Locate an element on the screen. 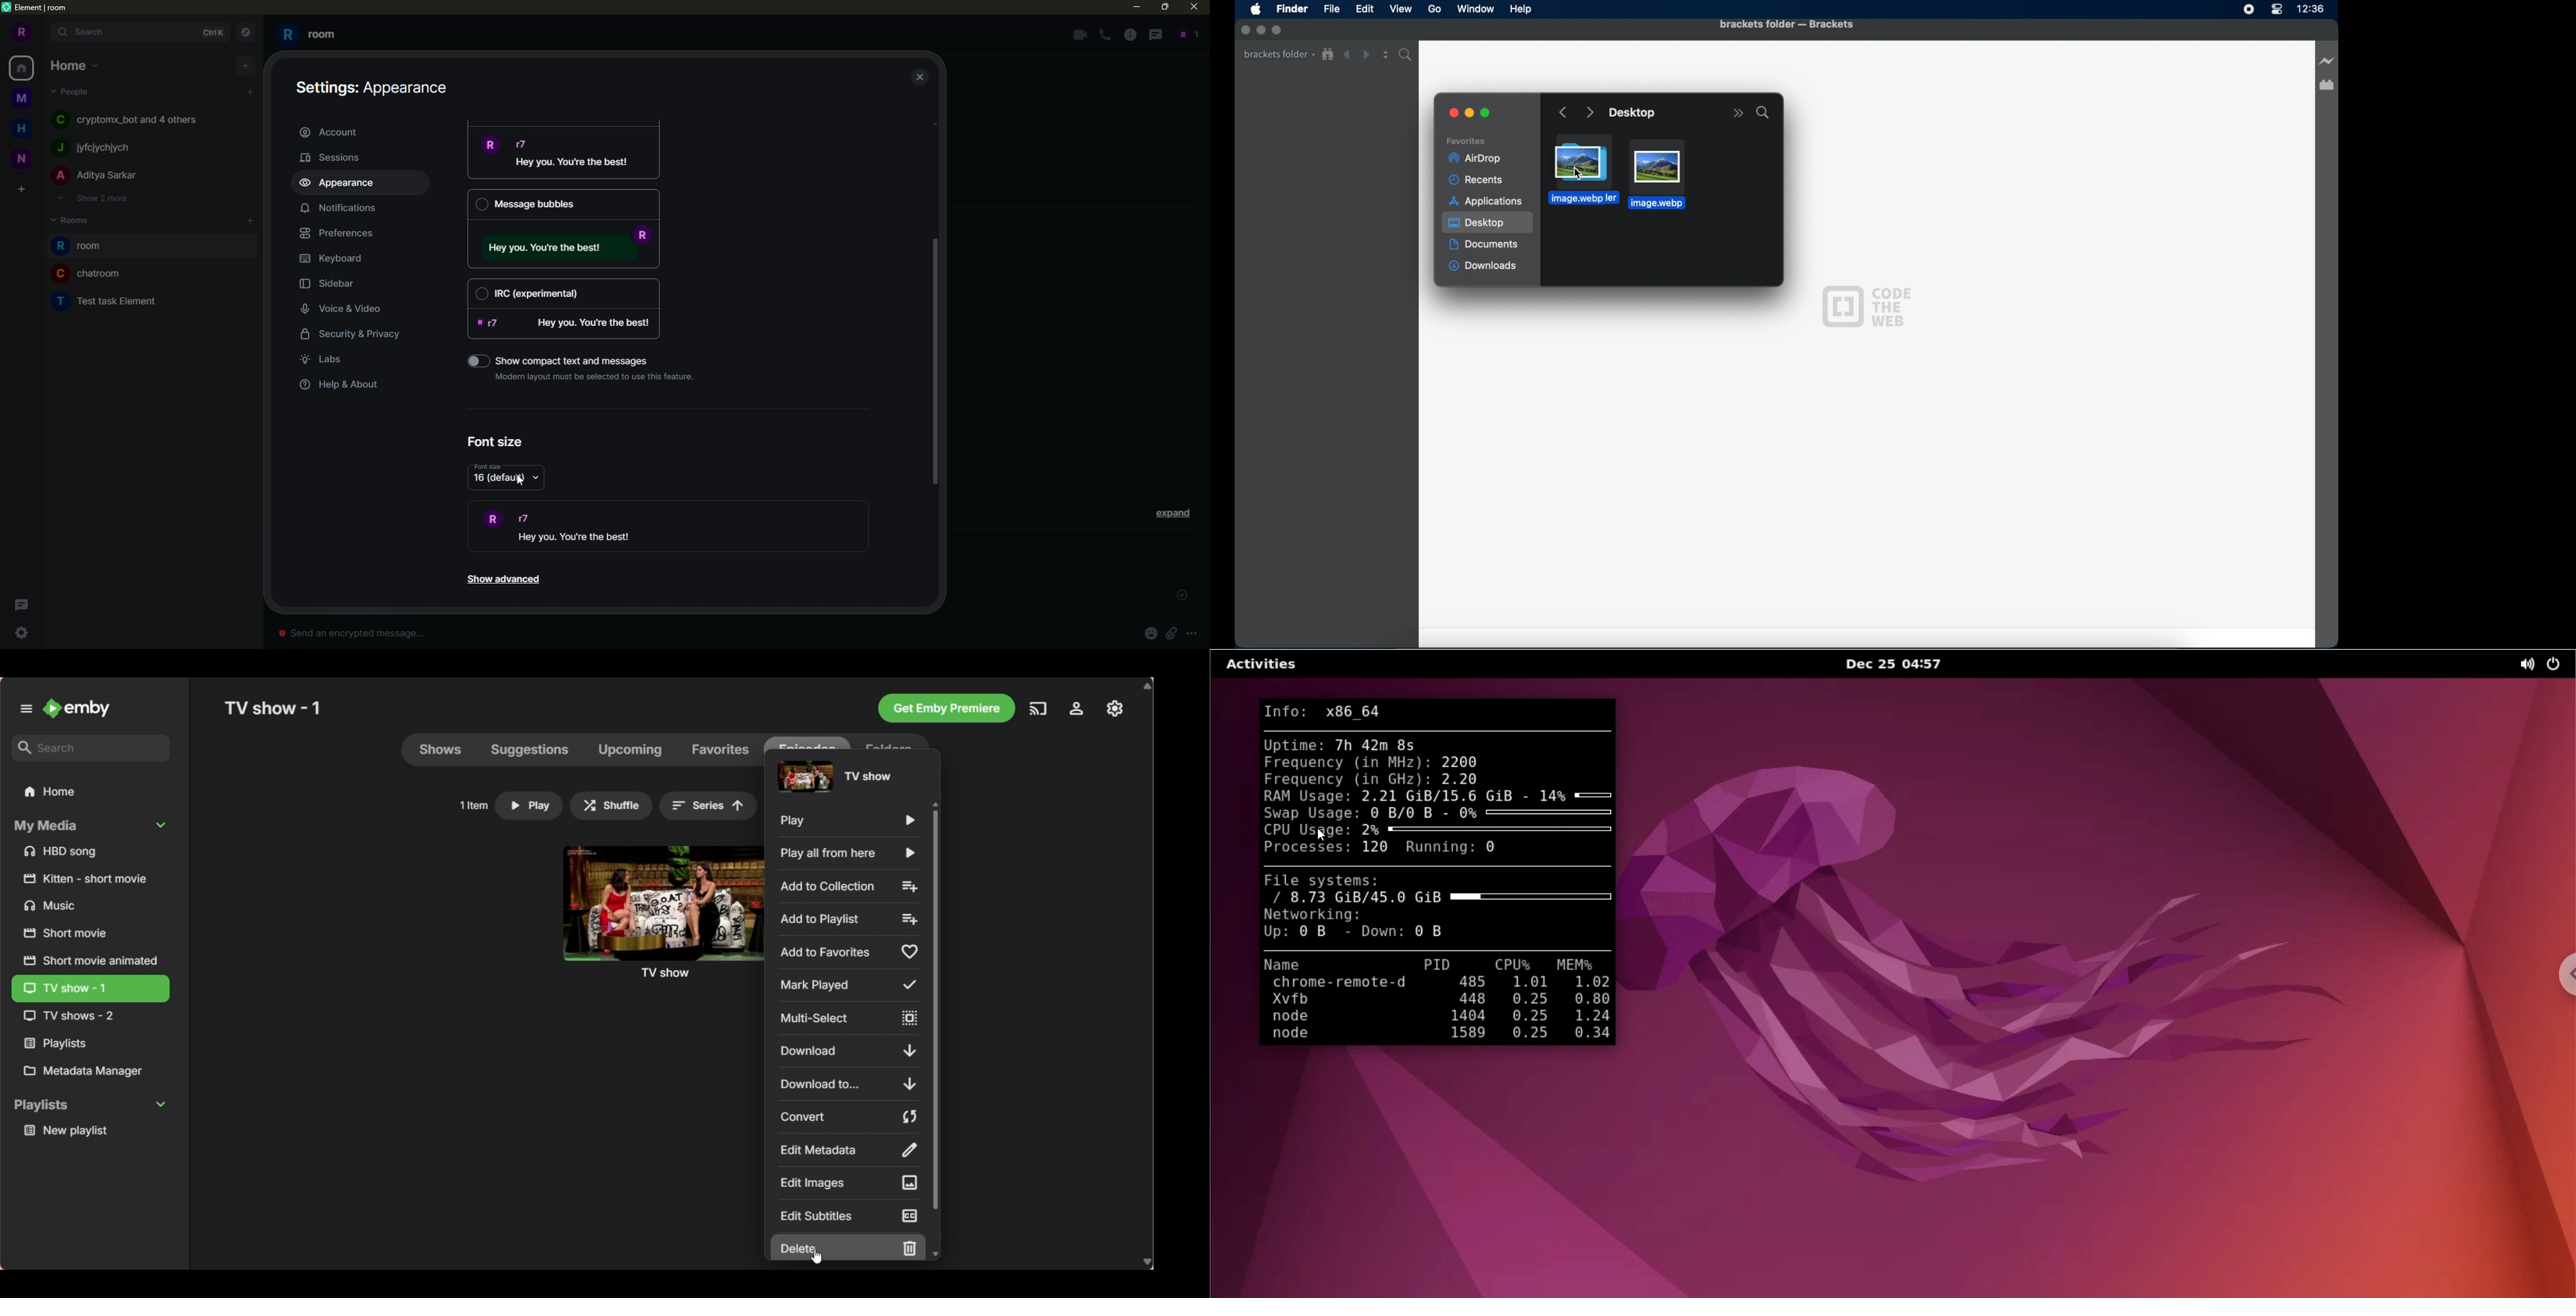 Image resolution: width=2576 pixels, height=1316 pixels. inactive minimize button is located at coordinates (1261, 31).